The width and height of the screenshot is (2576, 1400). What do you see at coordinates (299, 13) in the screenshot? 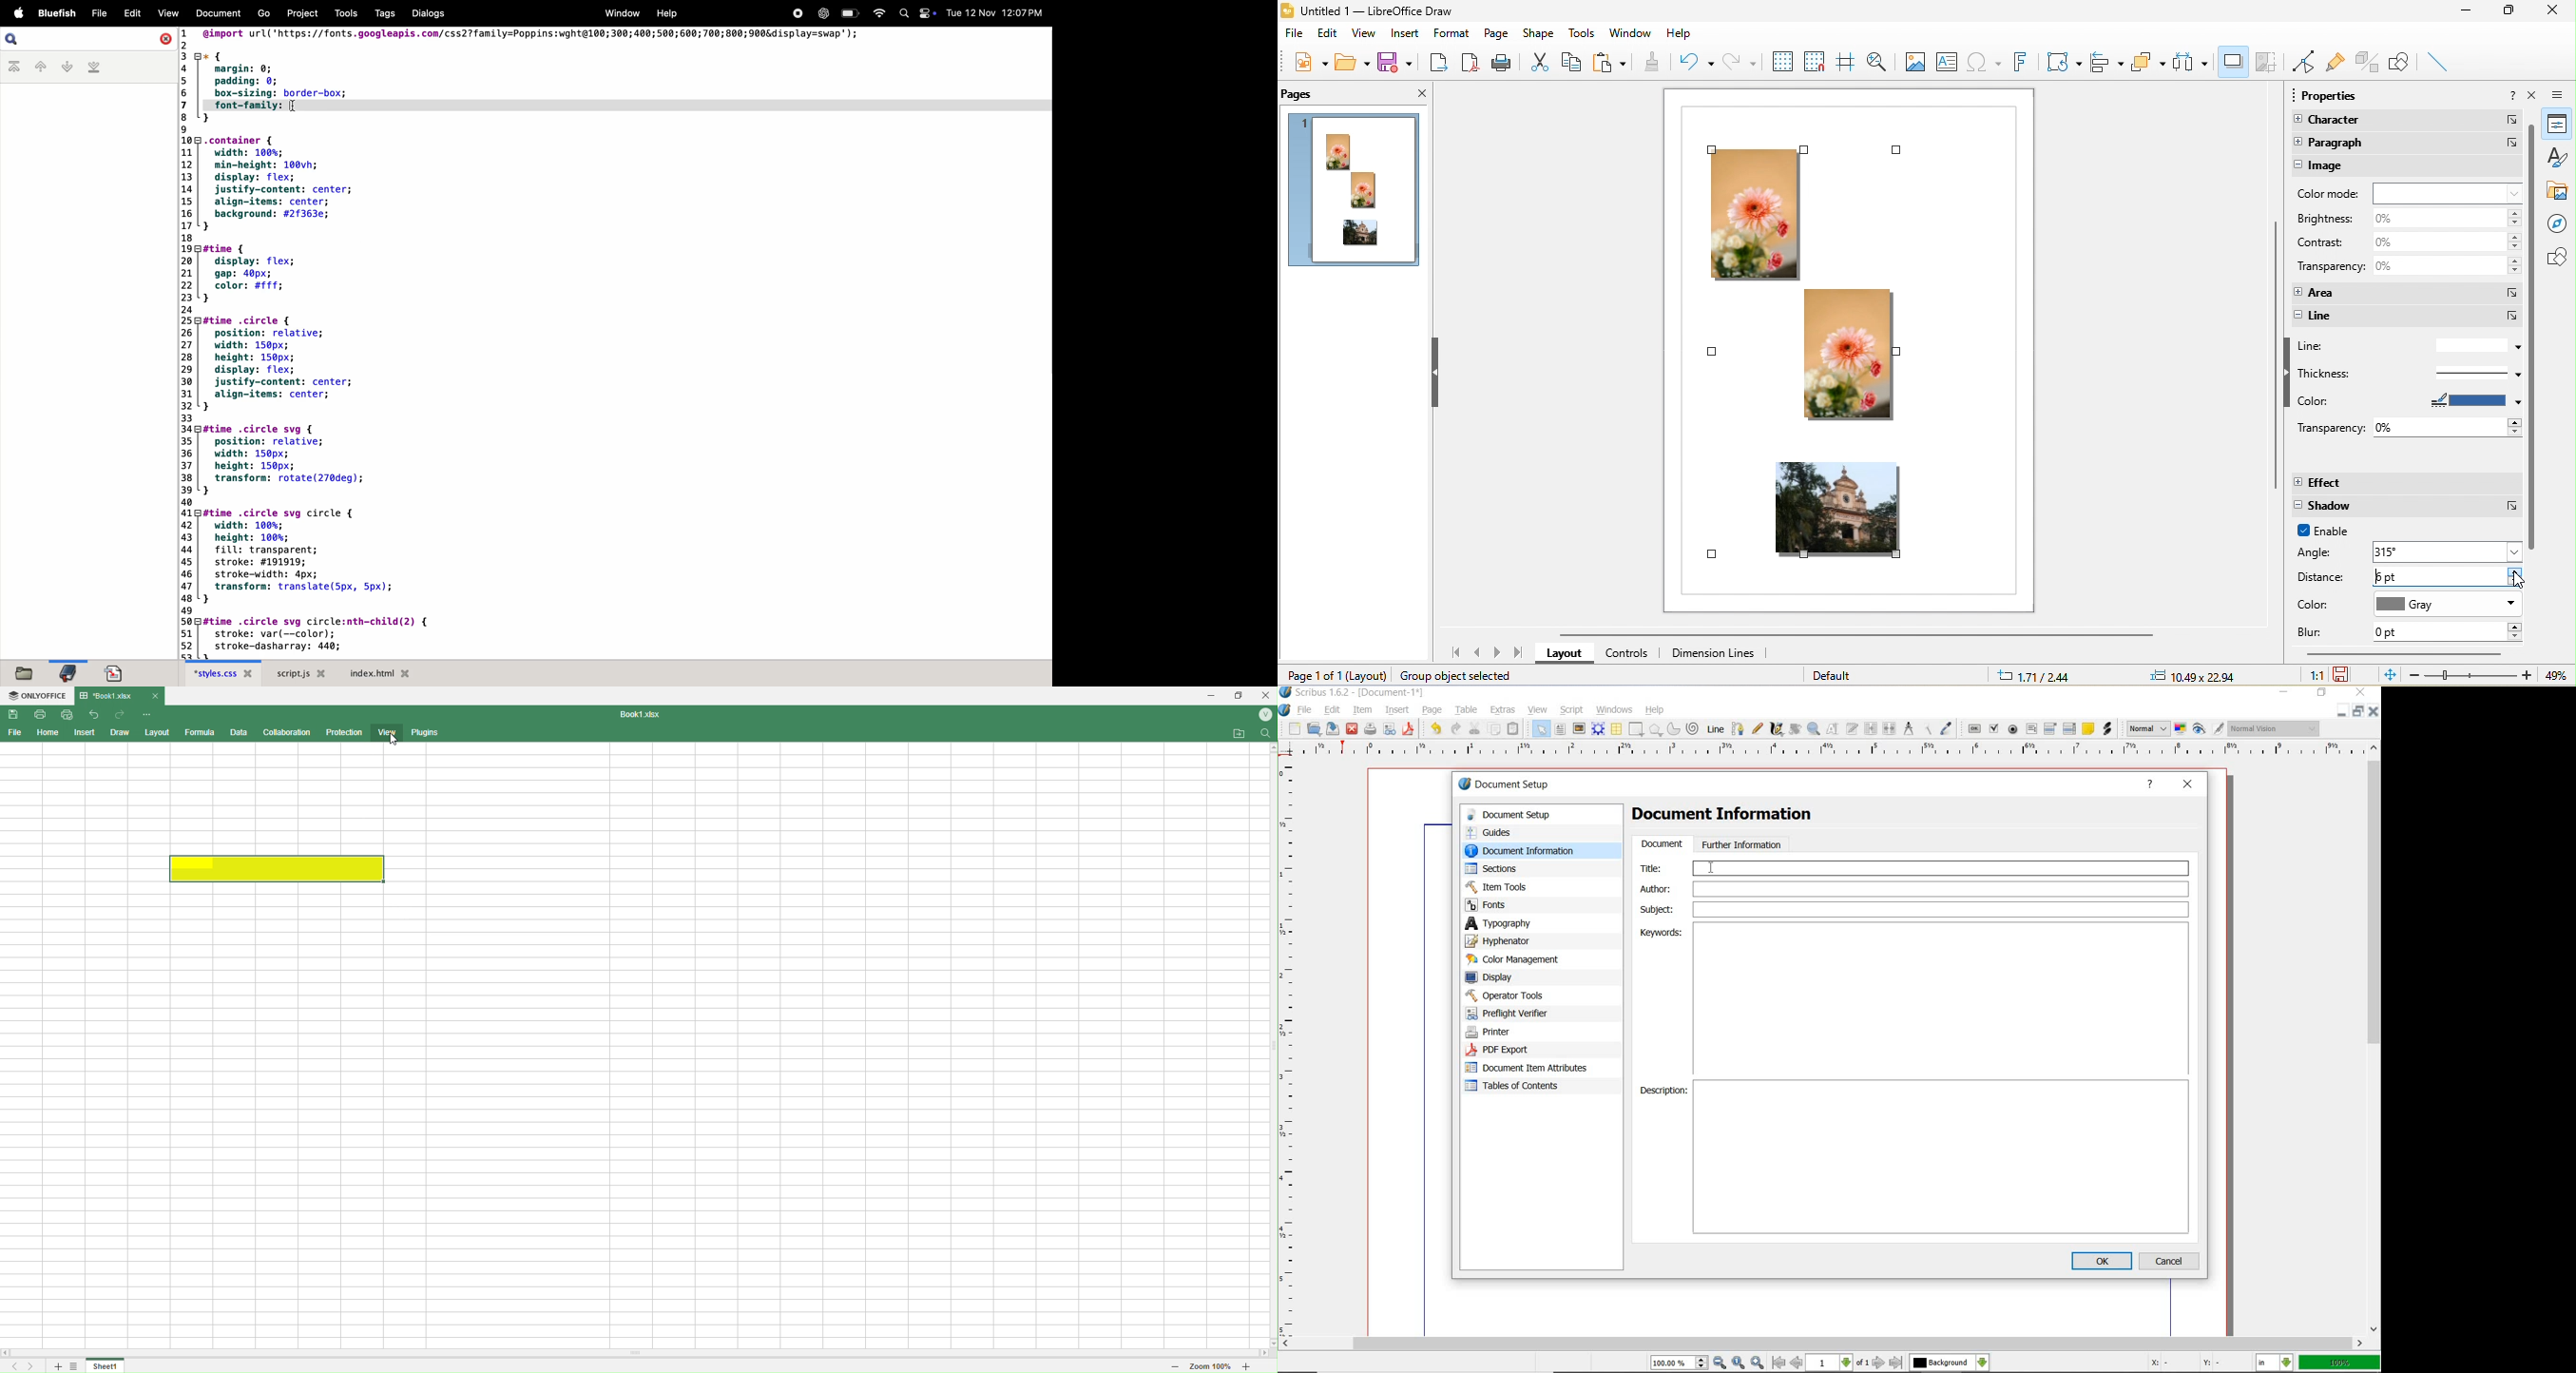
I see `project` at bounding box center [299, 13].